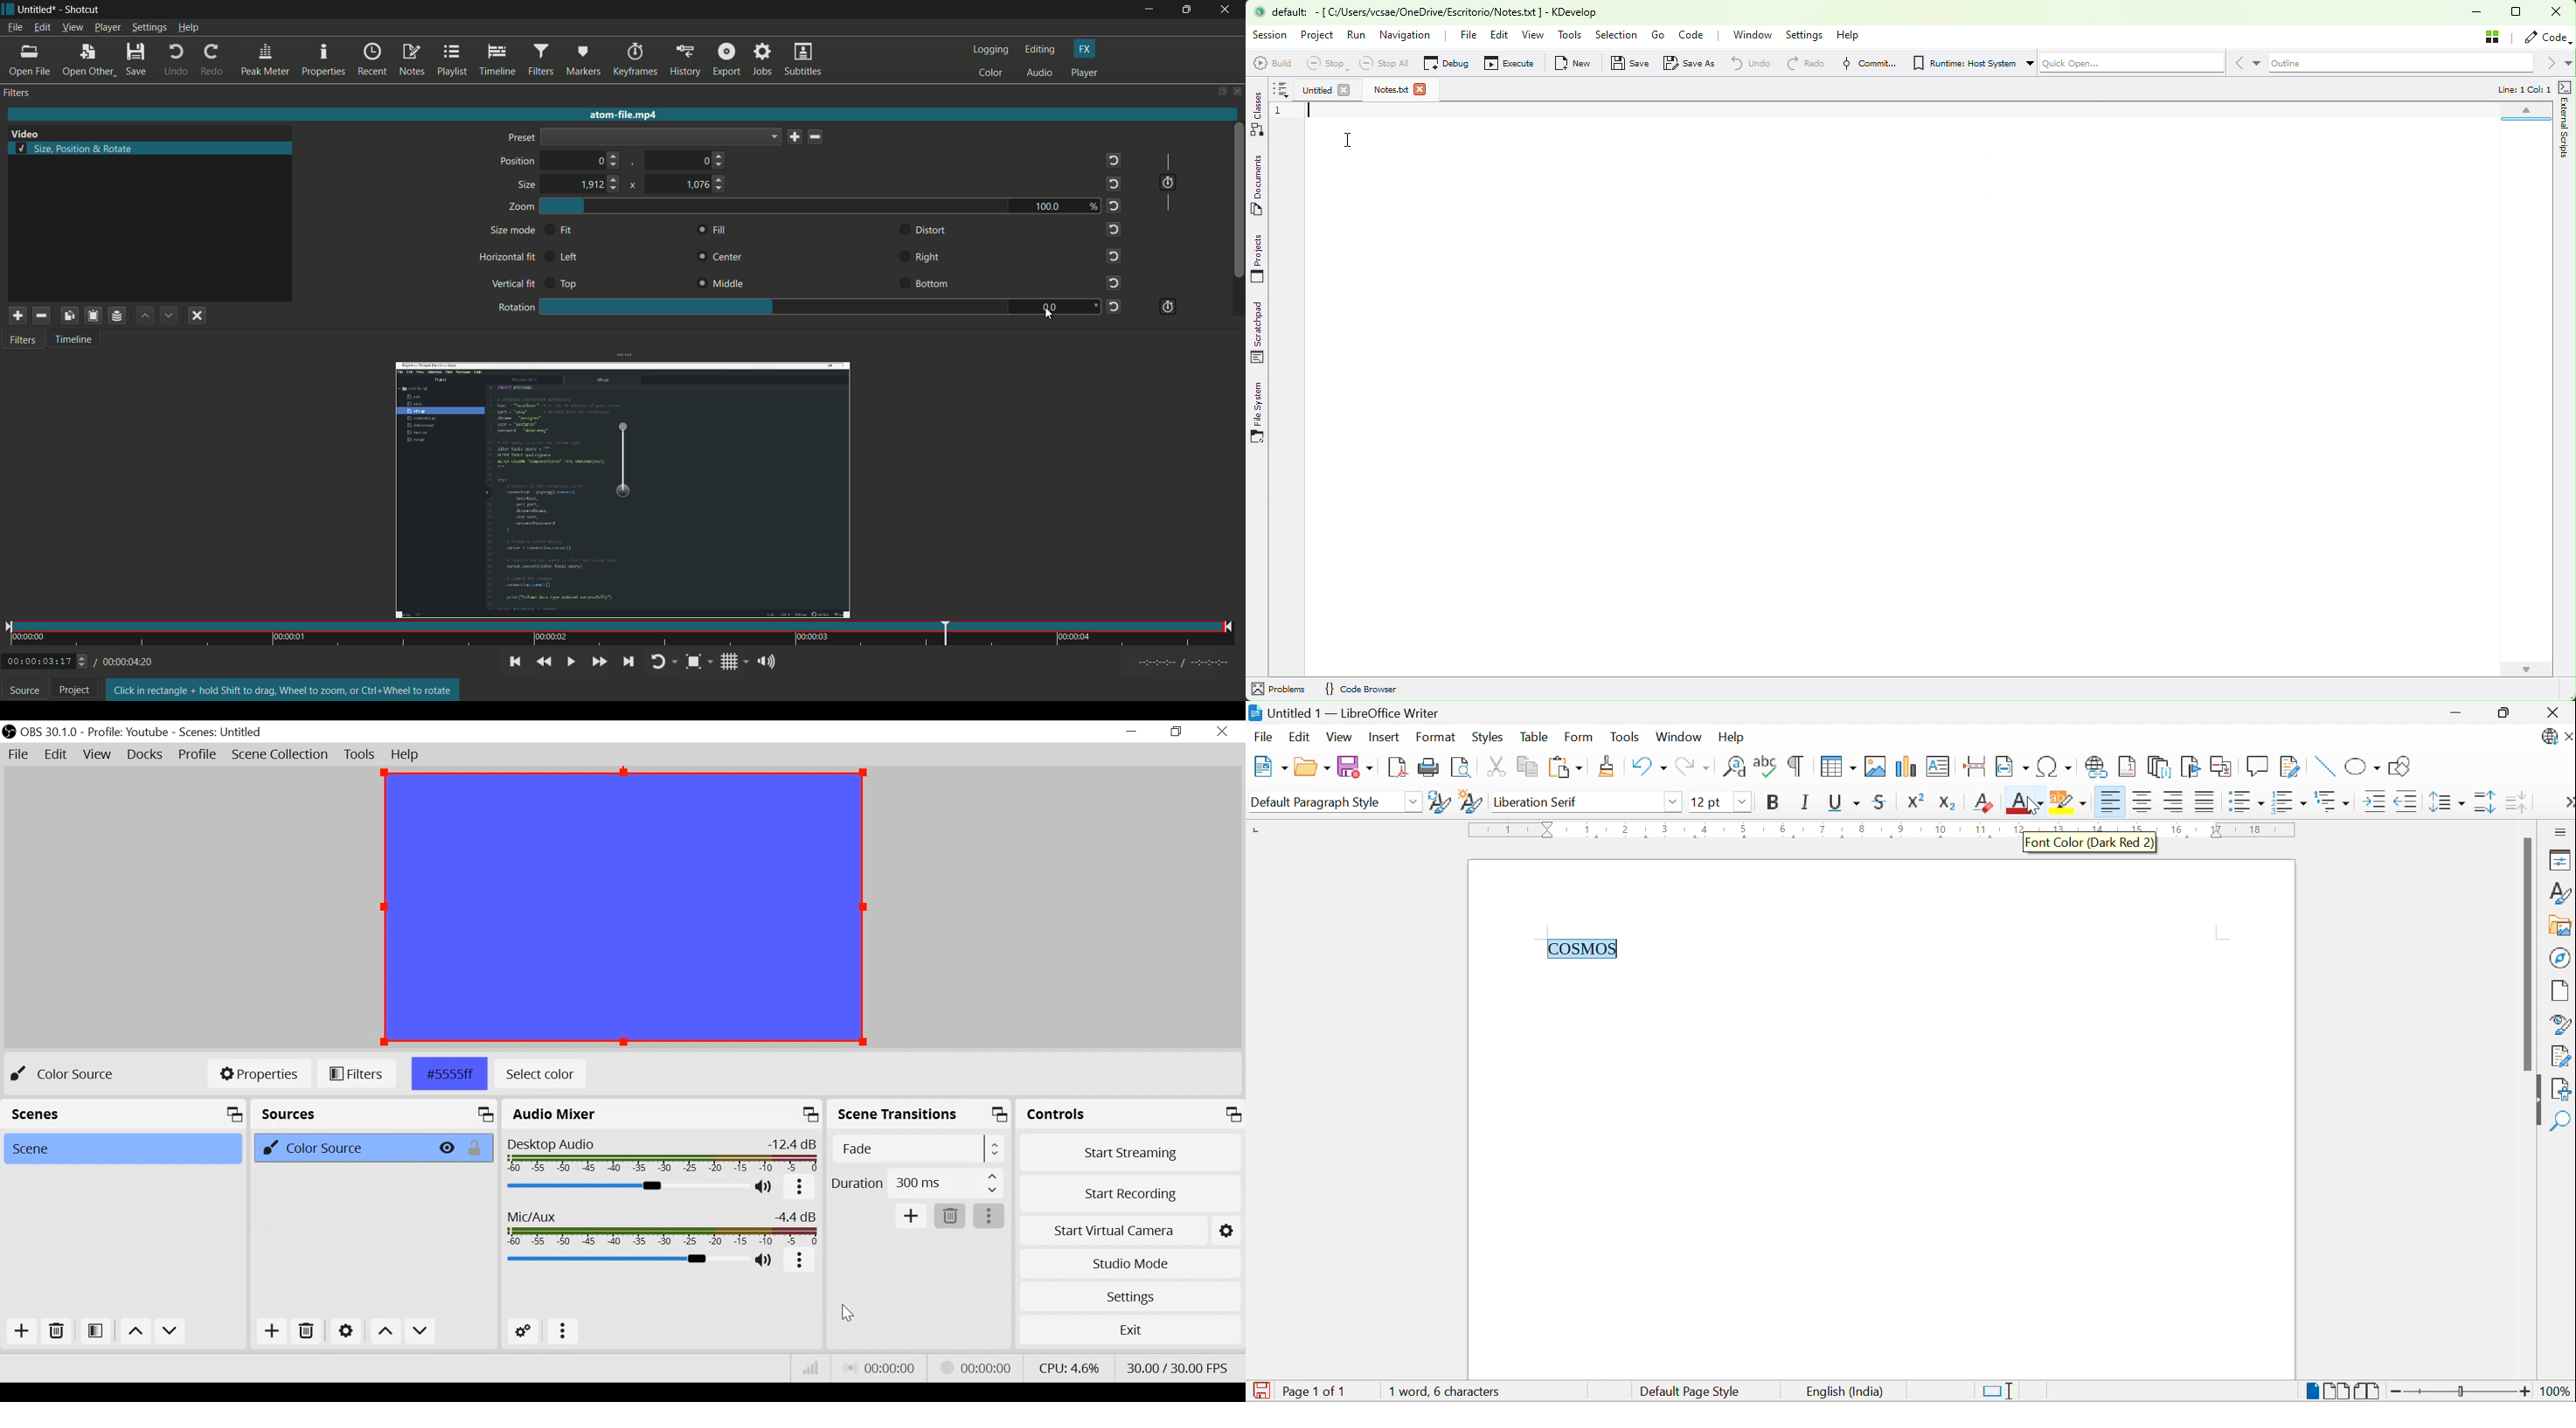 Image resolution: width=2576 pixels, height=1428 pixels. Describe the element at coordinates (2097, 827) in the screenshot. I see `14` at that location.